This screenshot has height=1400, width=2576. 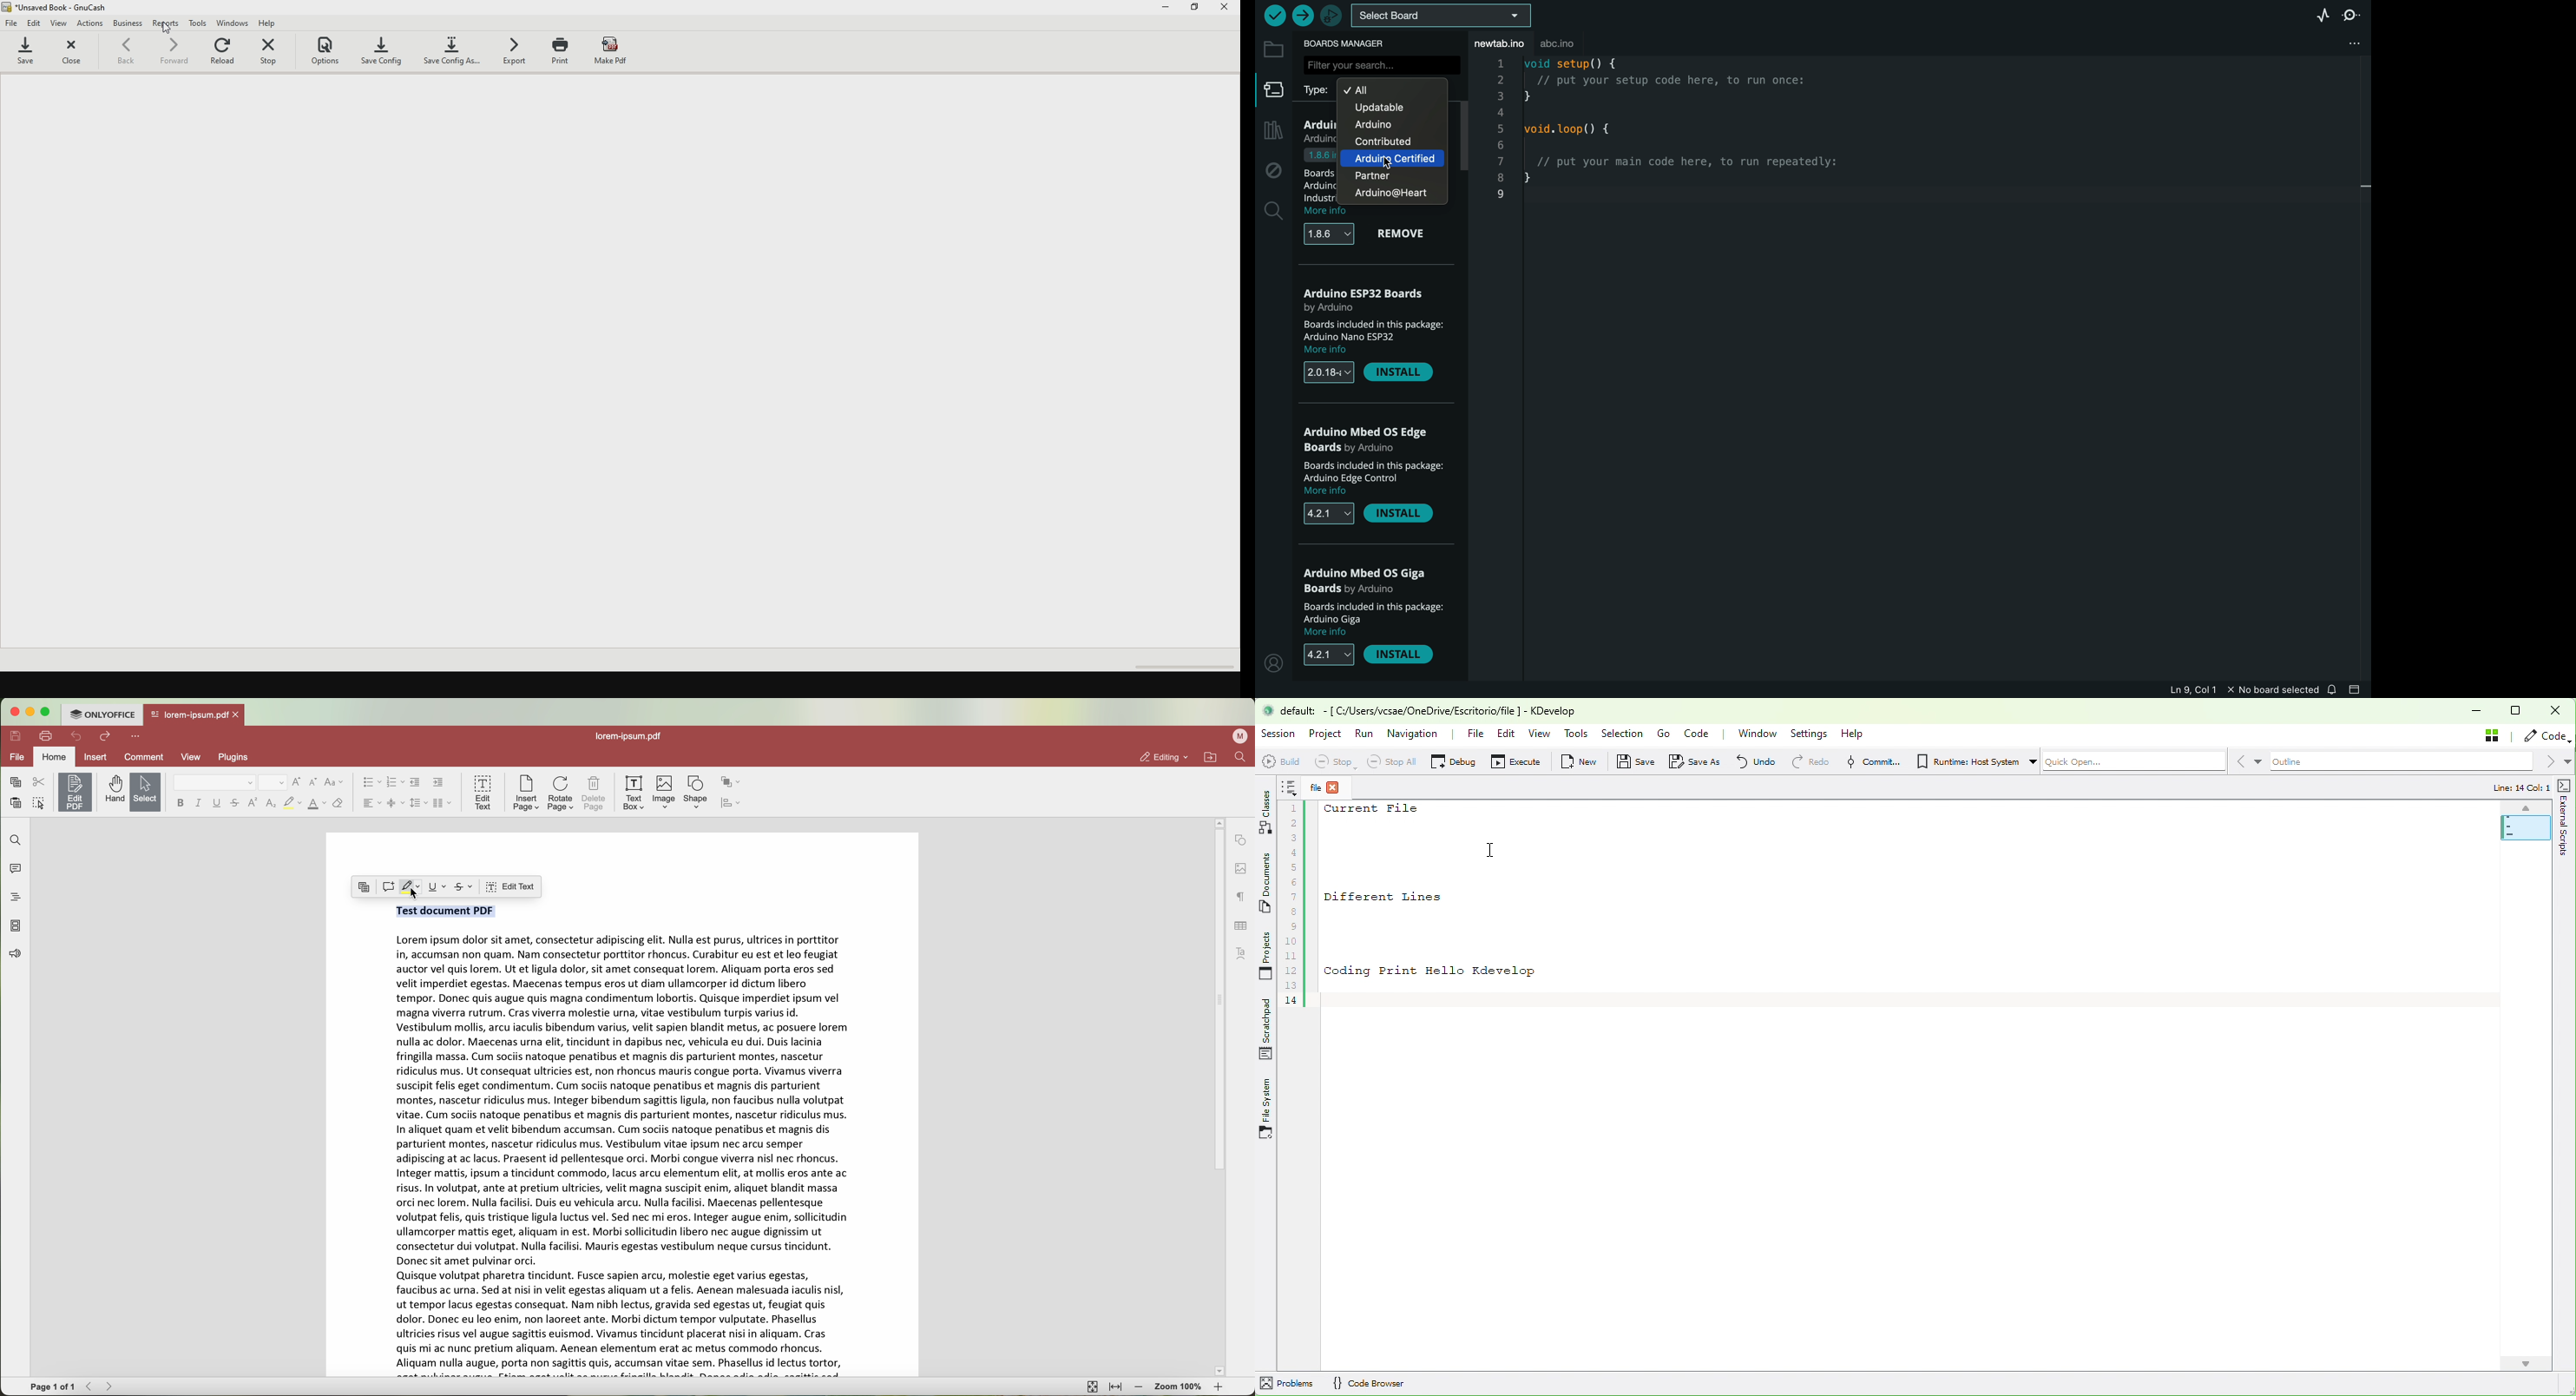 What do you see at coordinates (47, 736) in the screenshot?
I see `print` at bounding box center [47, 736].